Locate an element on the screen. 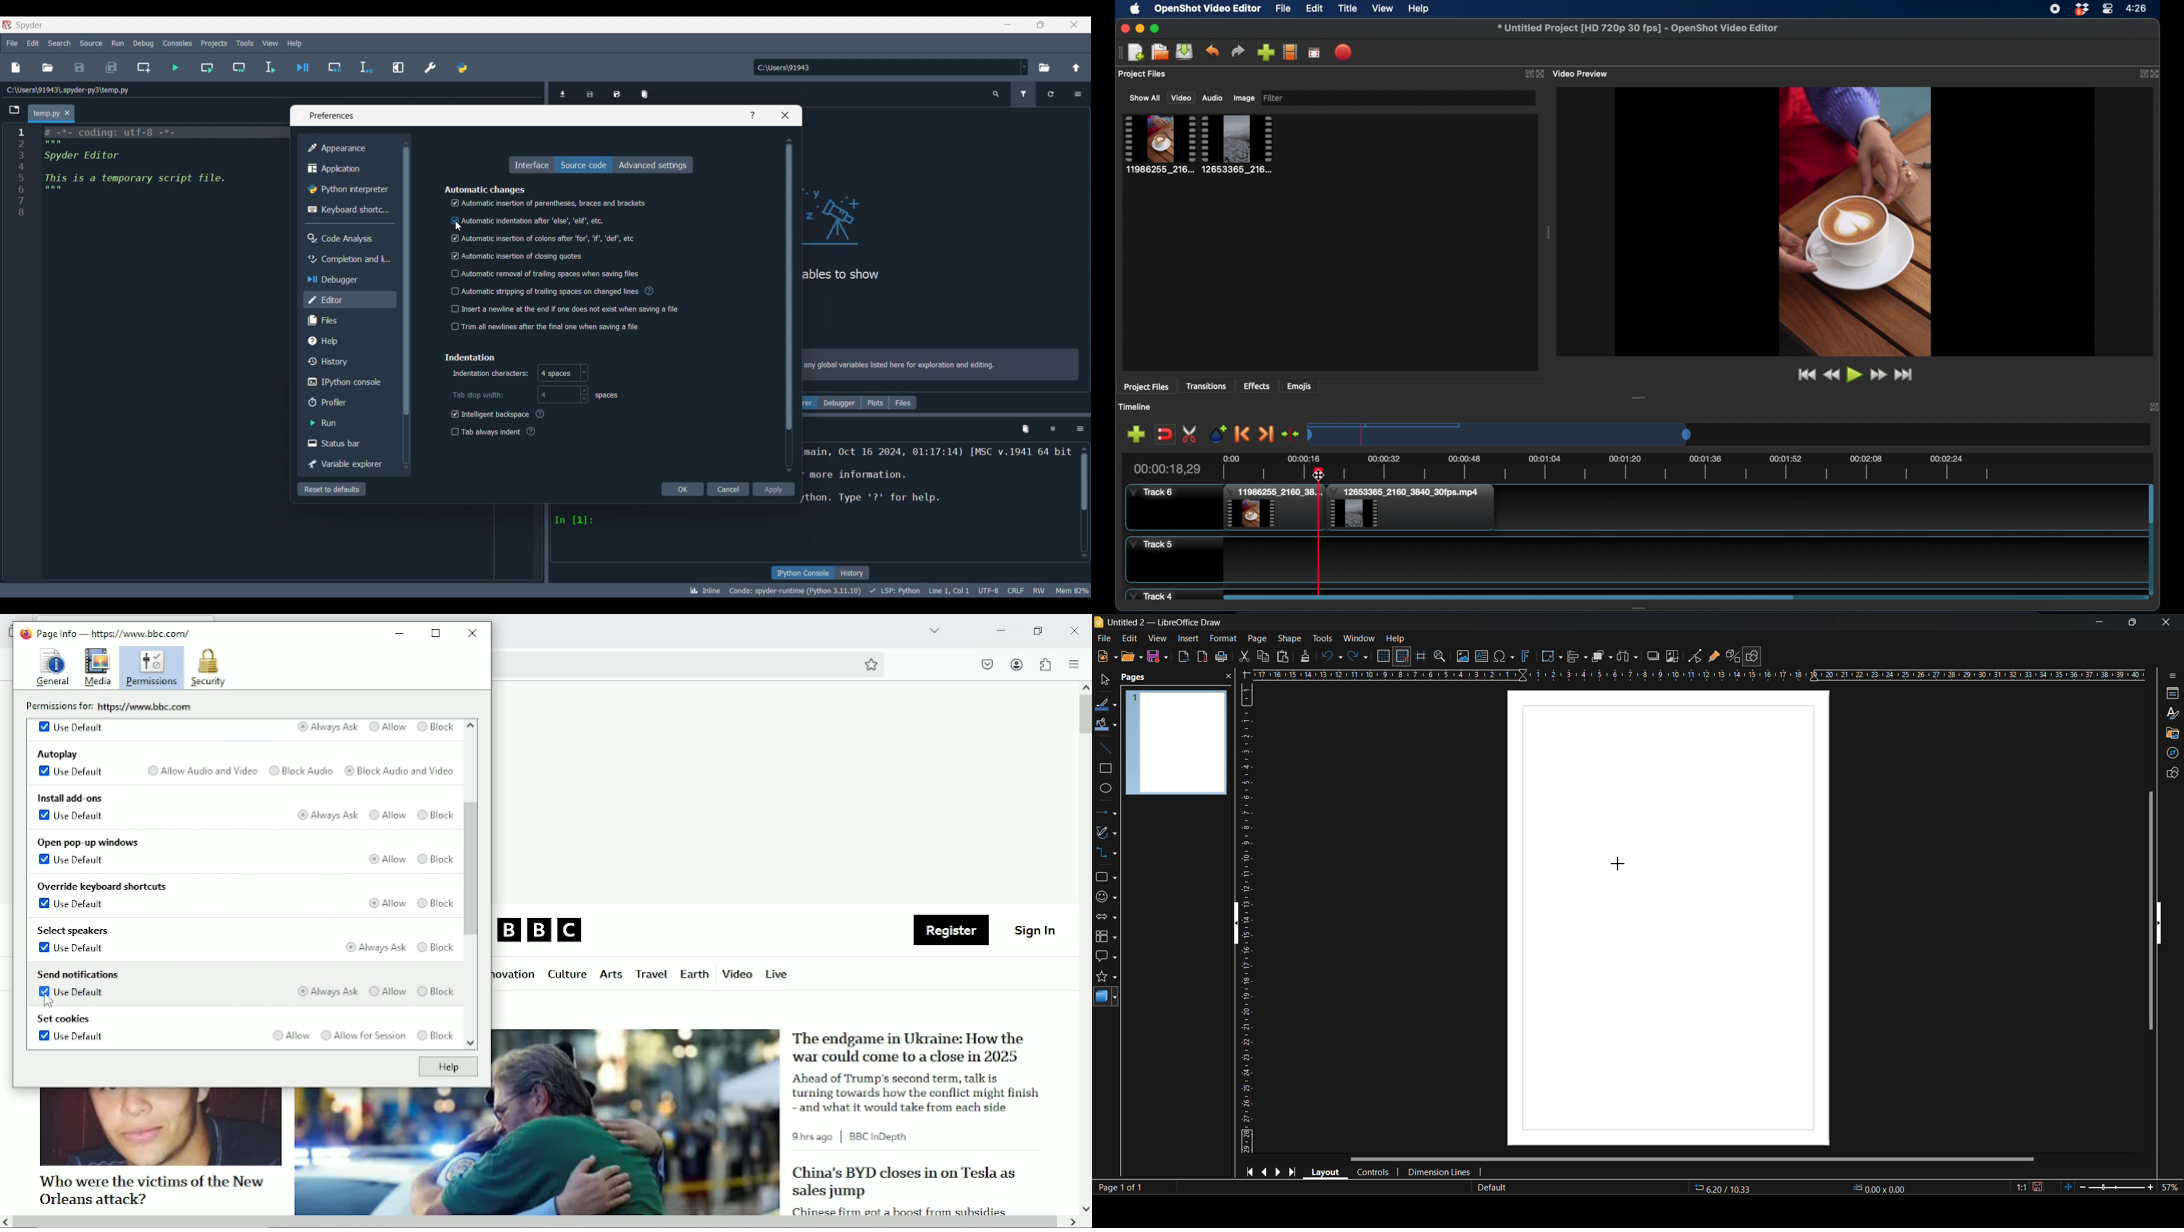  Cursor is located at coordinates (48, 1002).